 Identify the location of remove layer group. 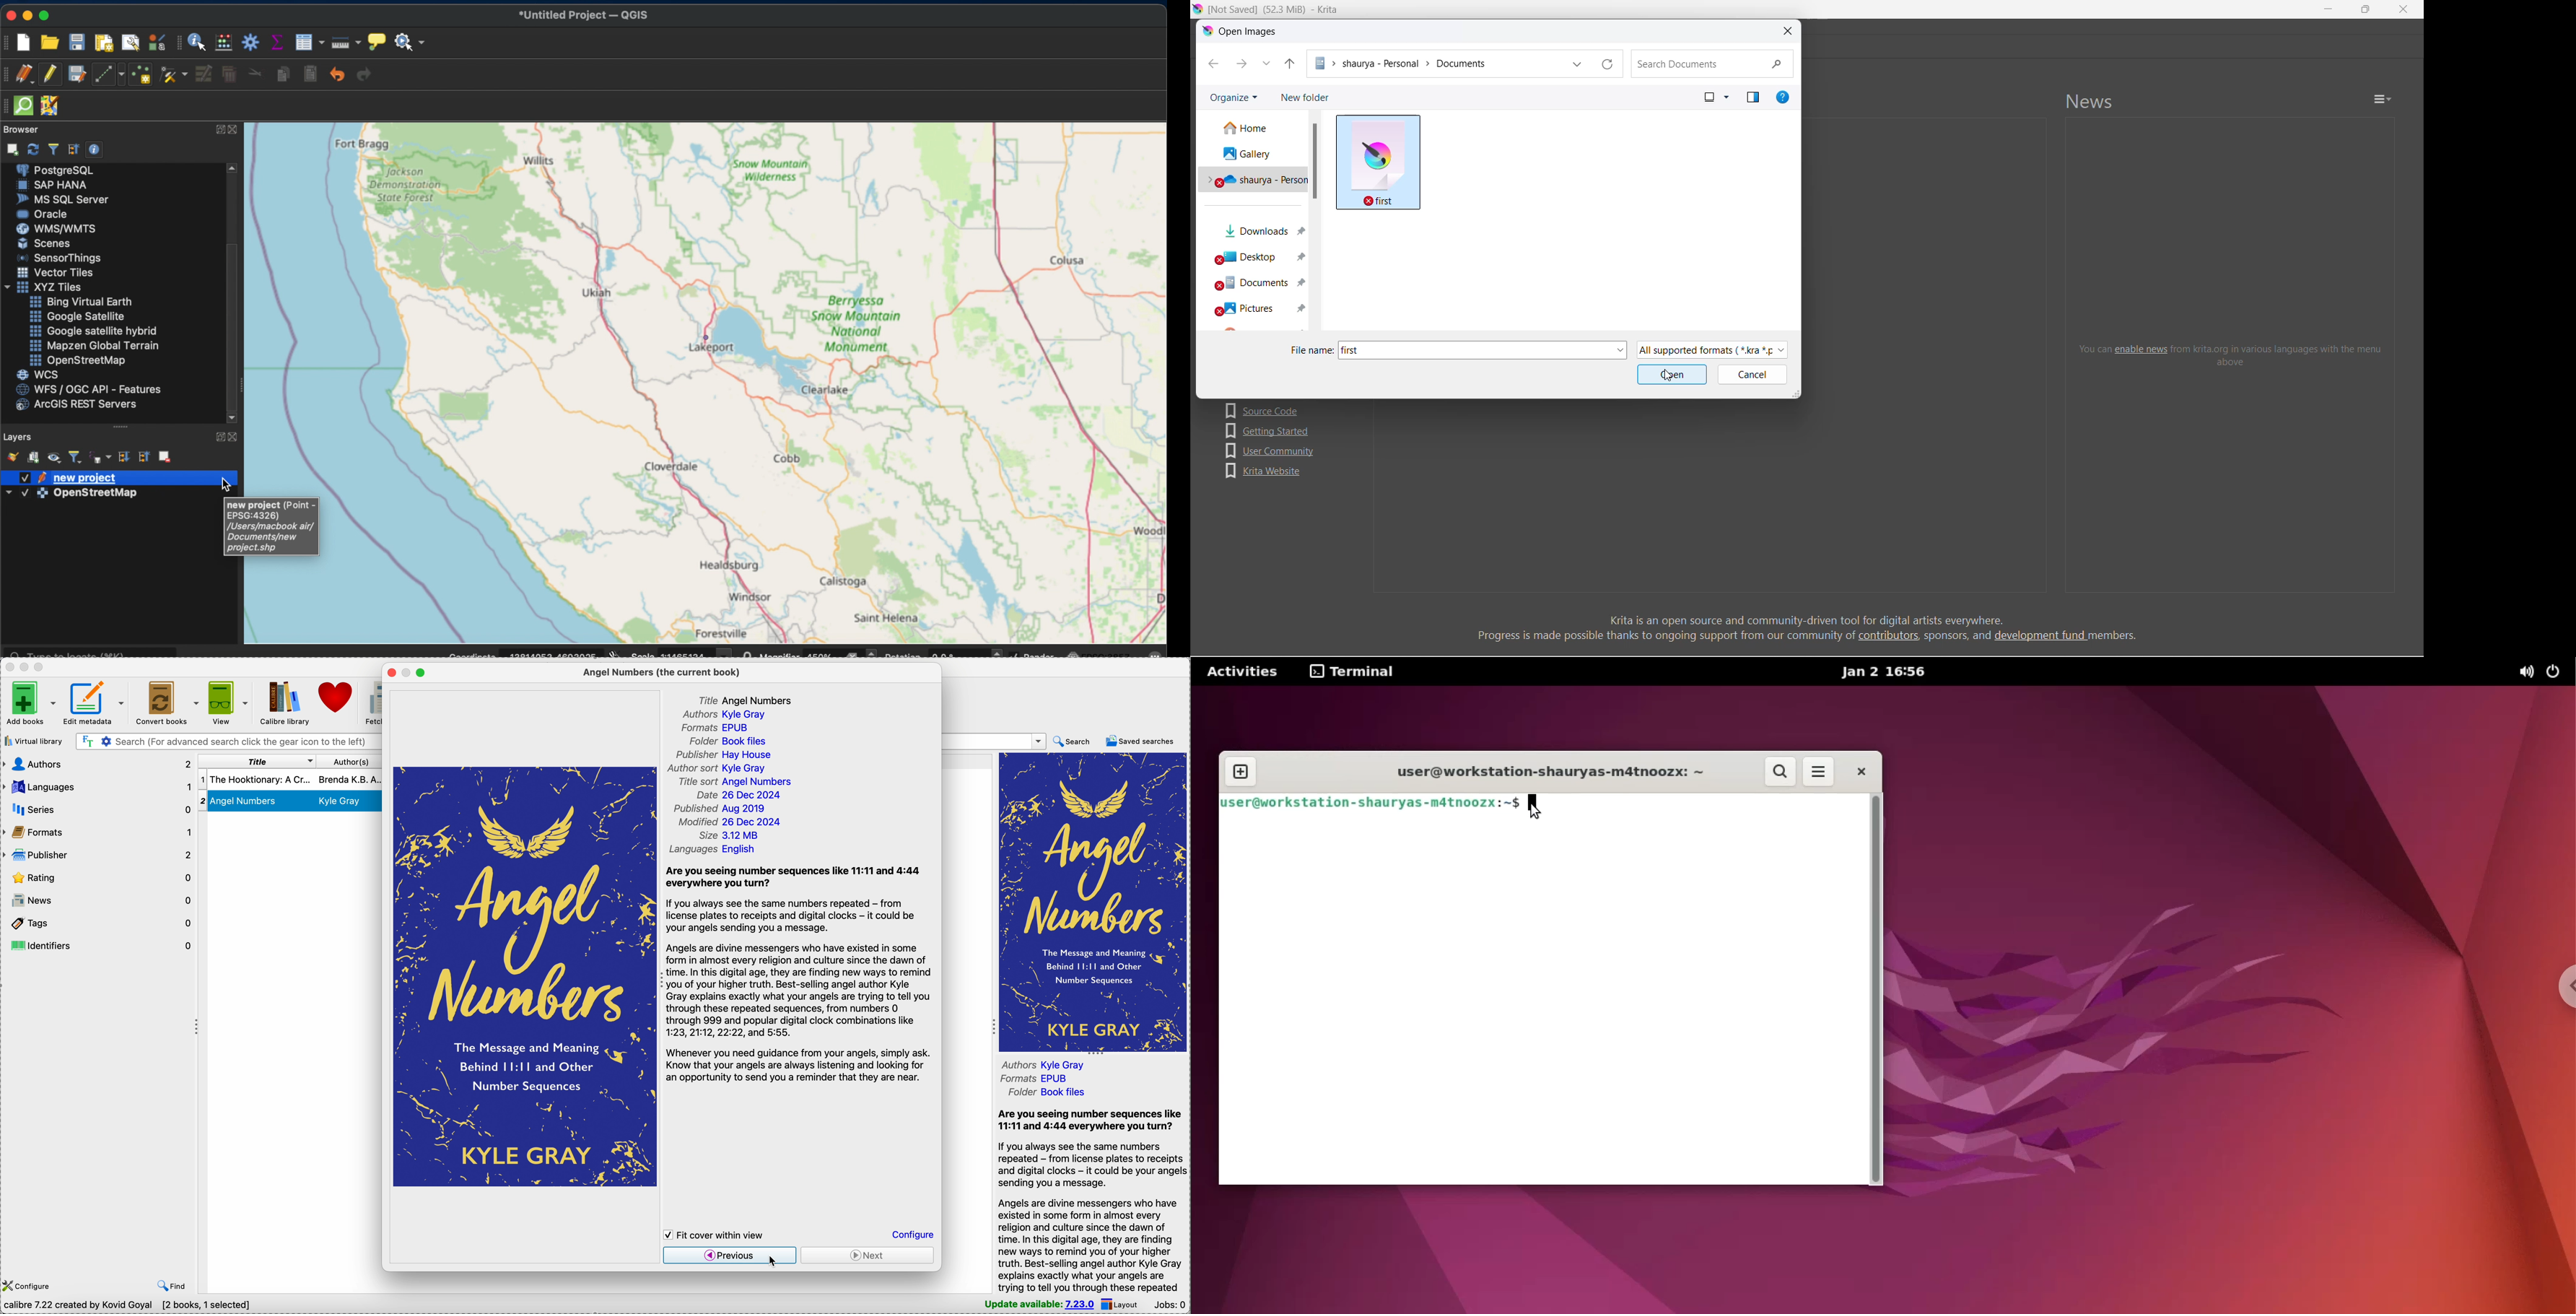
(165, 456).